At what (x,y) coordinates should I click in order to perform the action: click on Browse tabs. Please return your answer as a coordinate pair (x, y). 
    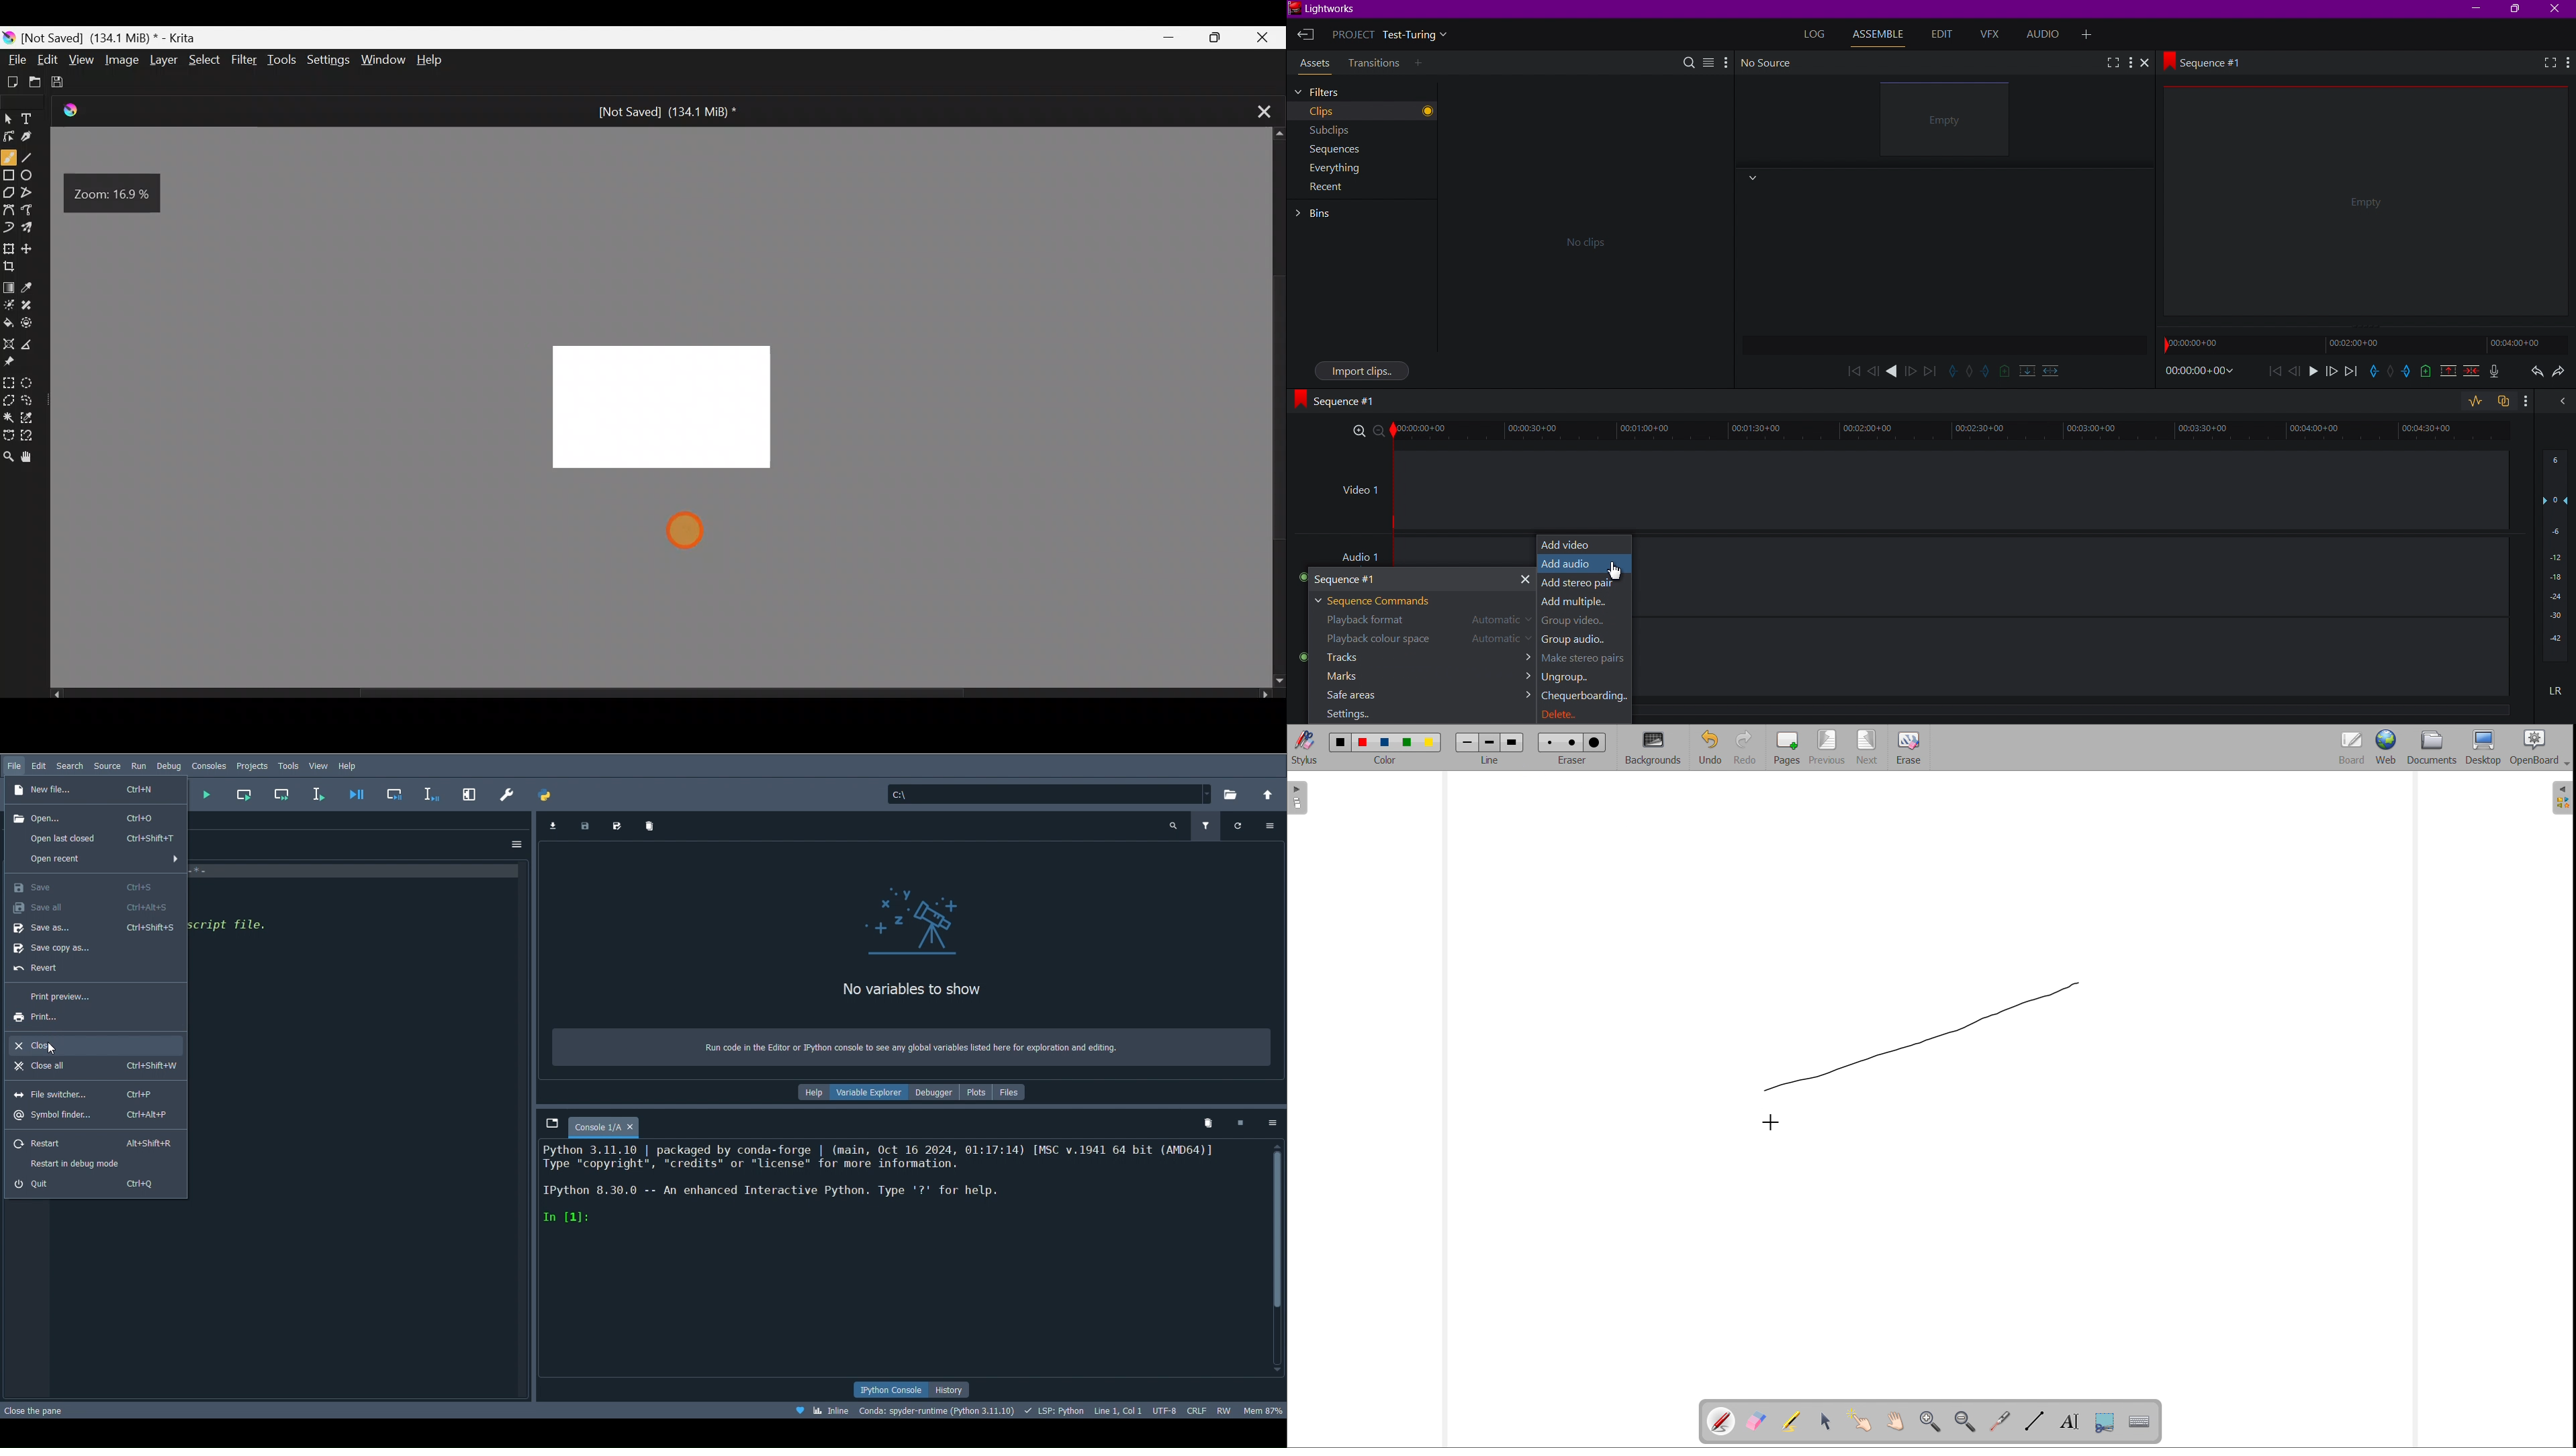
    Looking at the image, I should click on (554, 1122).